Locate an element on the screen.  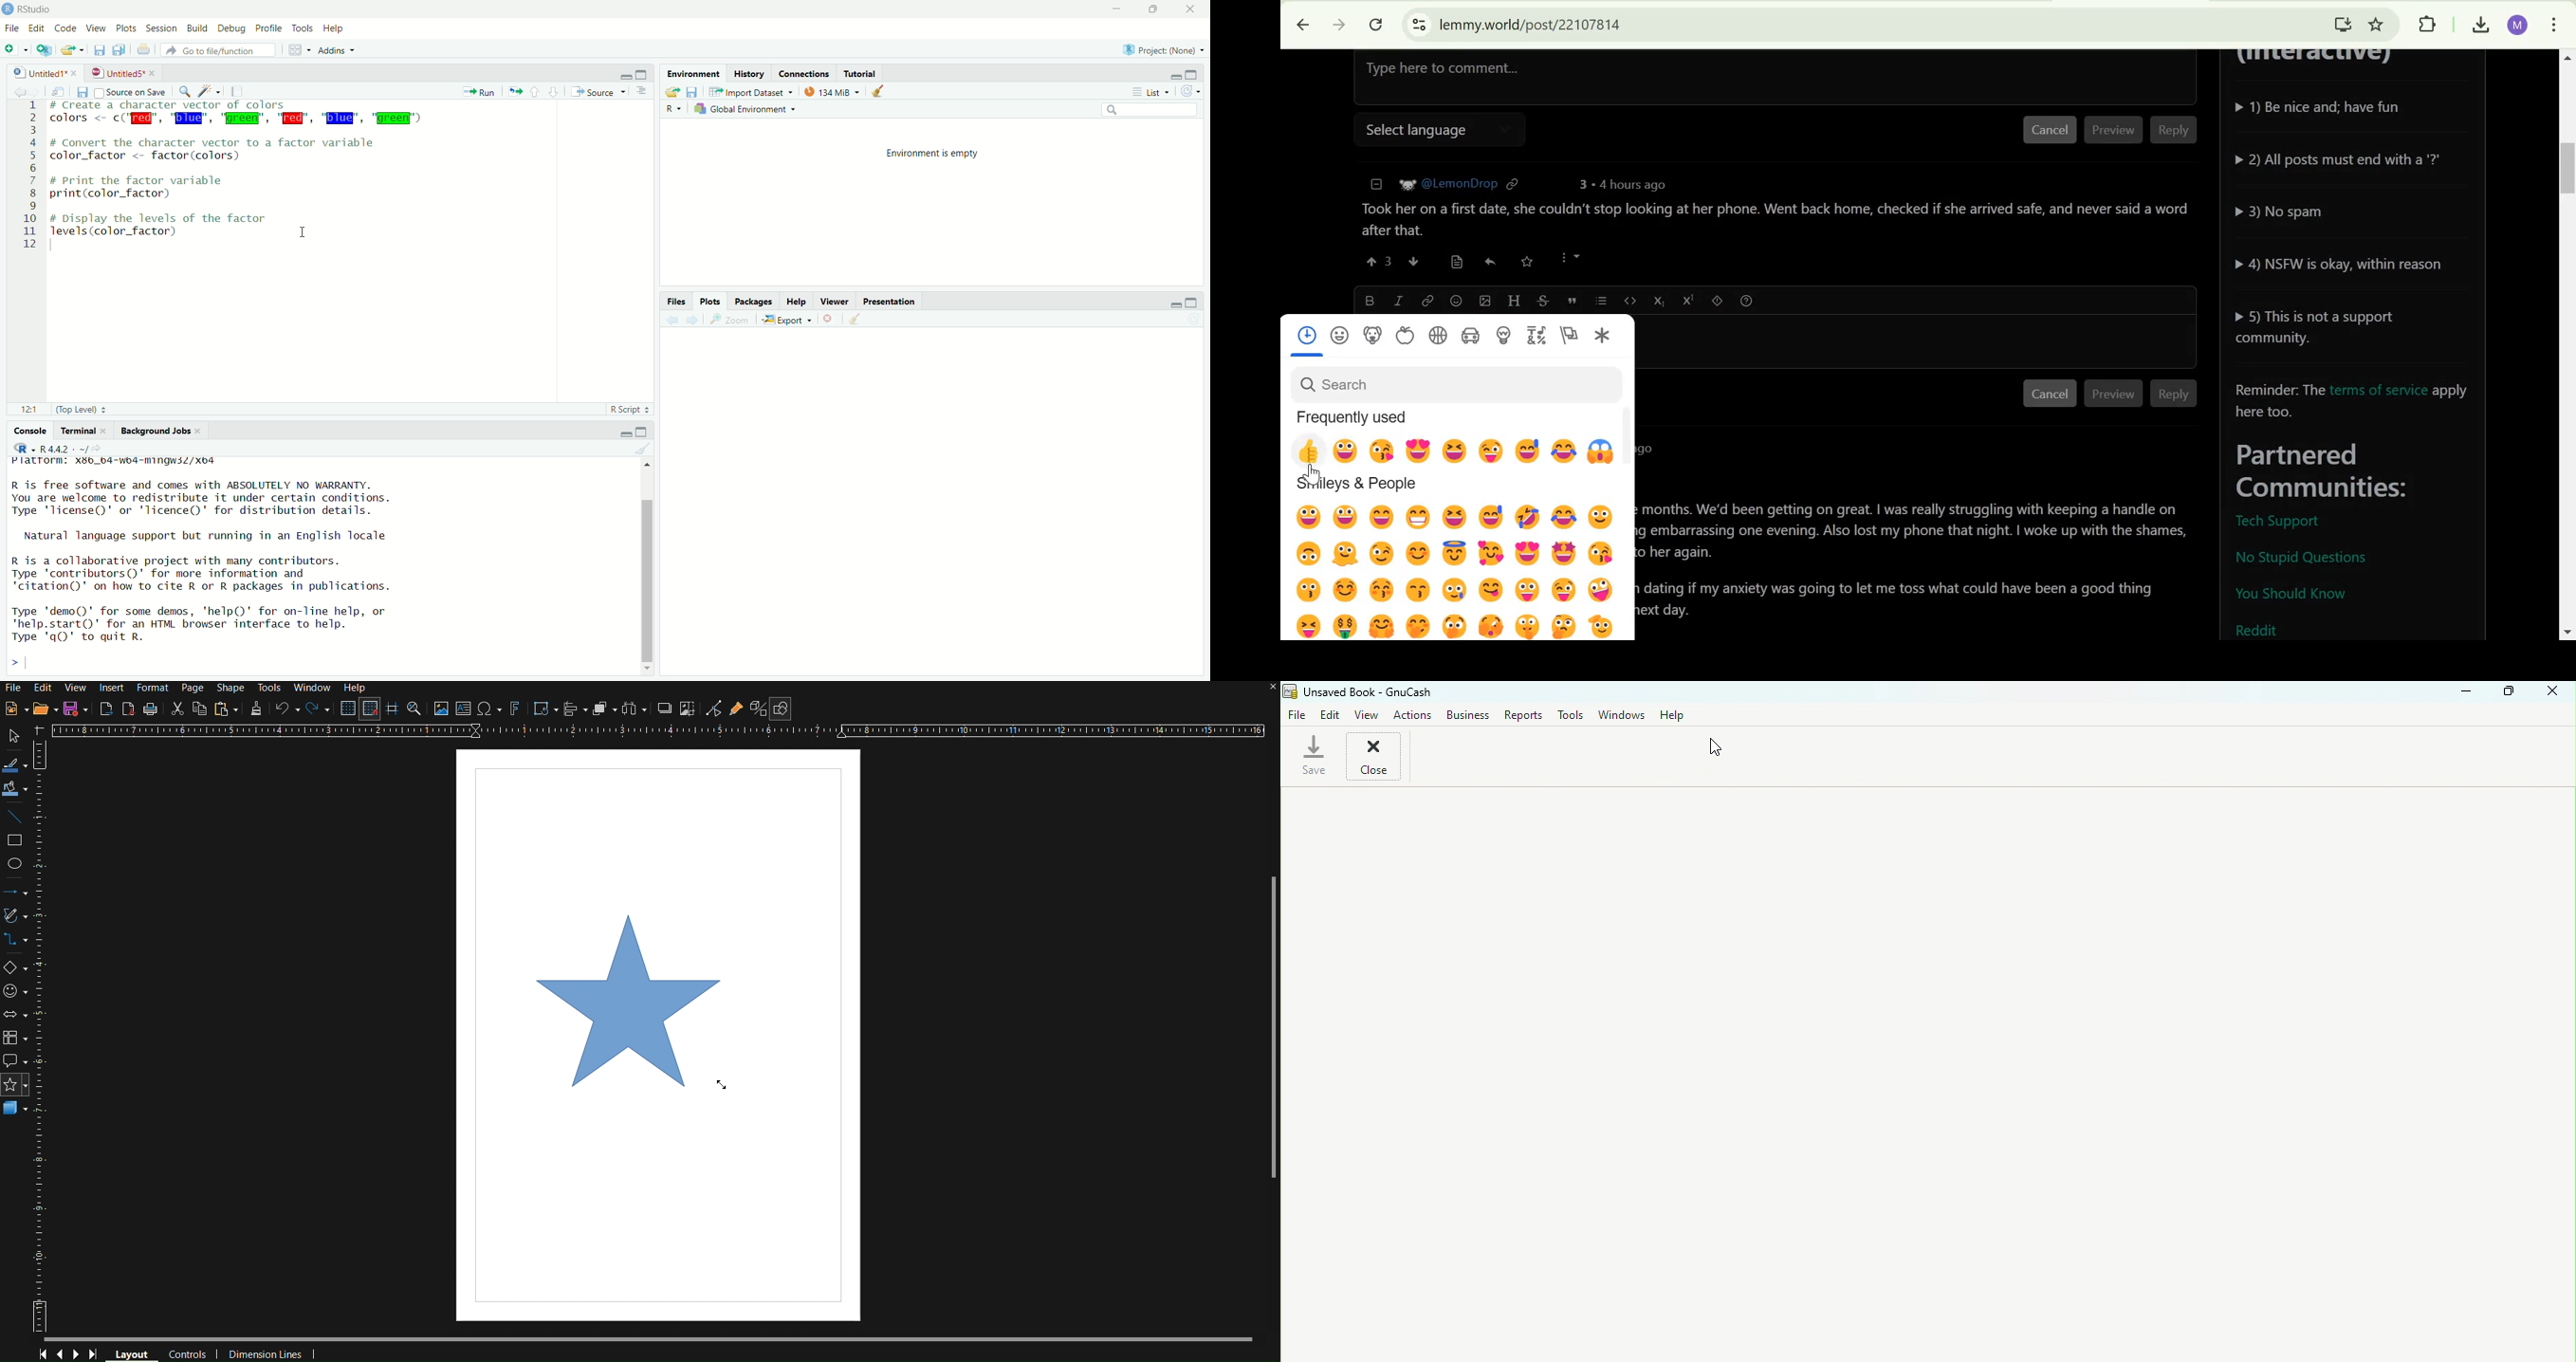
minimize is located at coordinates (619, 431).